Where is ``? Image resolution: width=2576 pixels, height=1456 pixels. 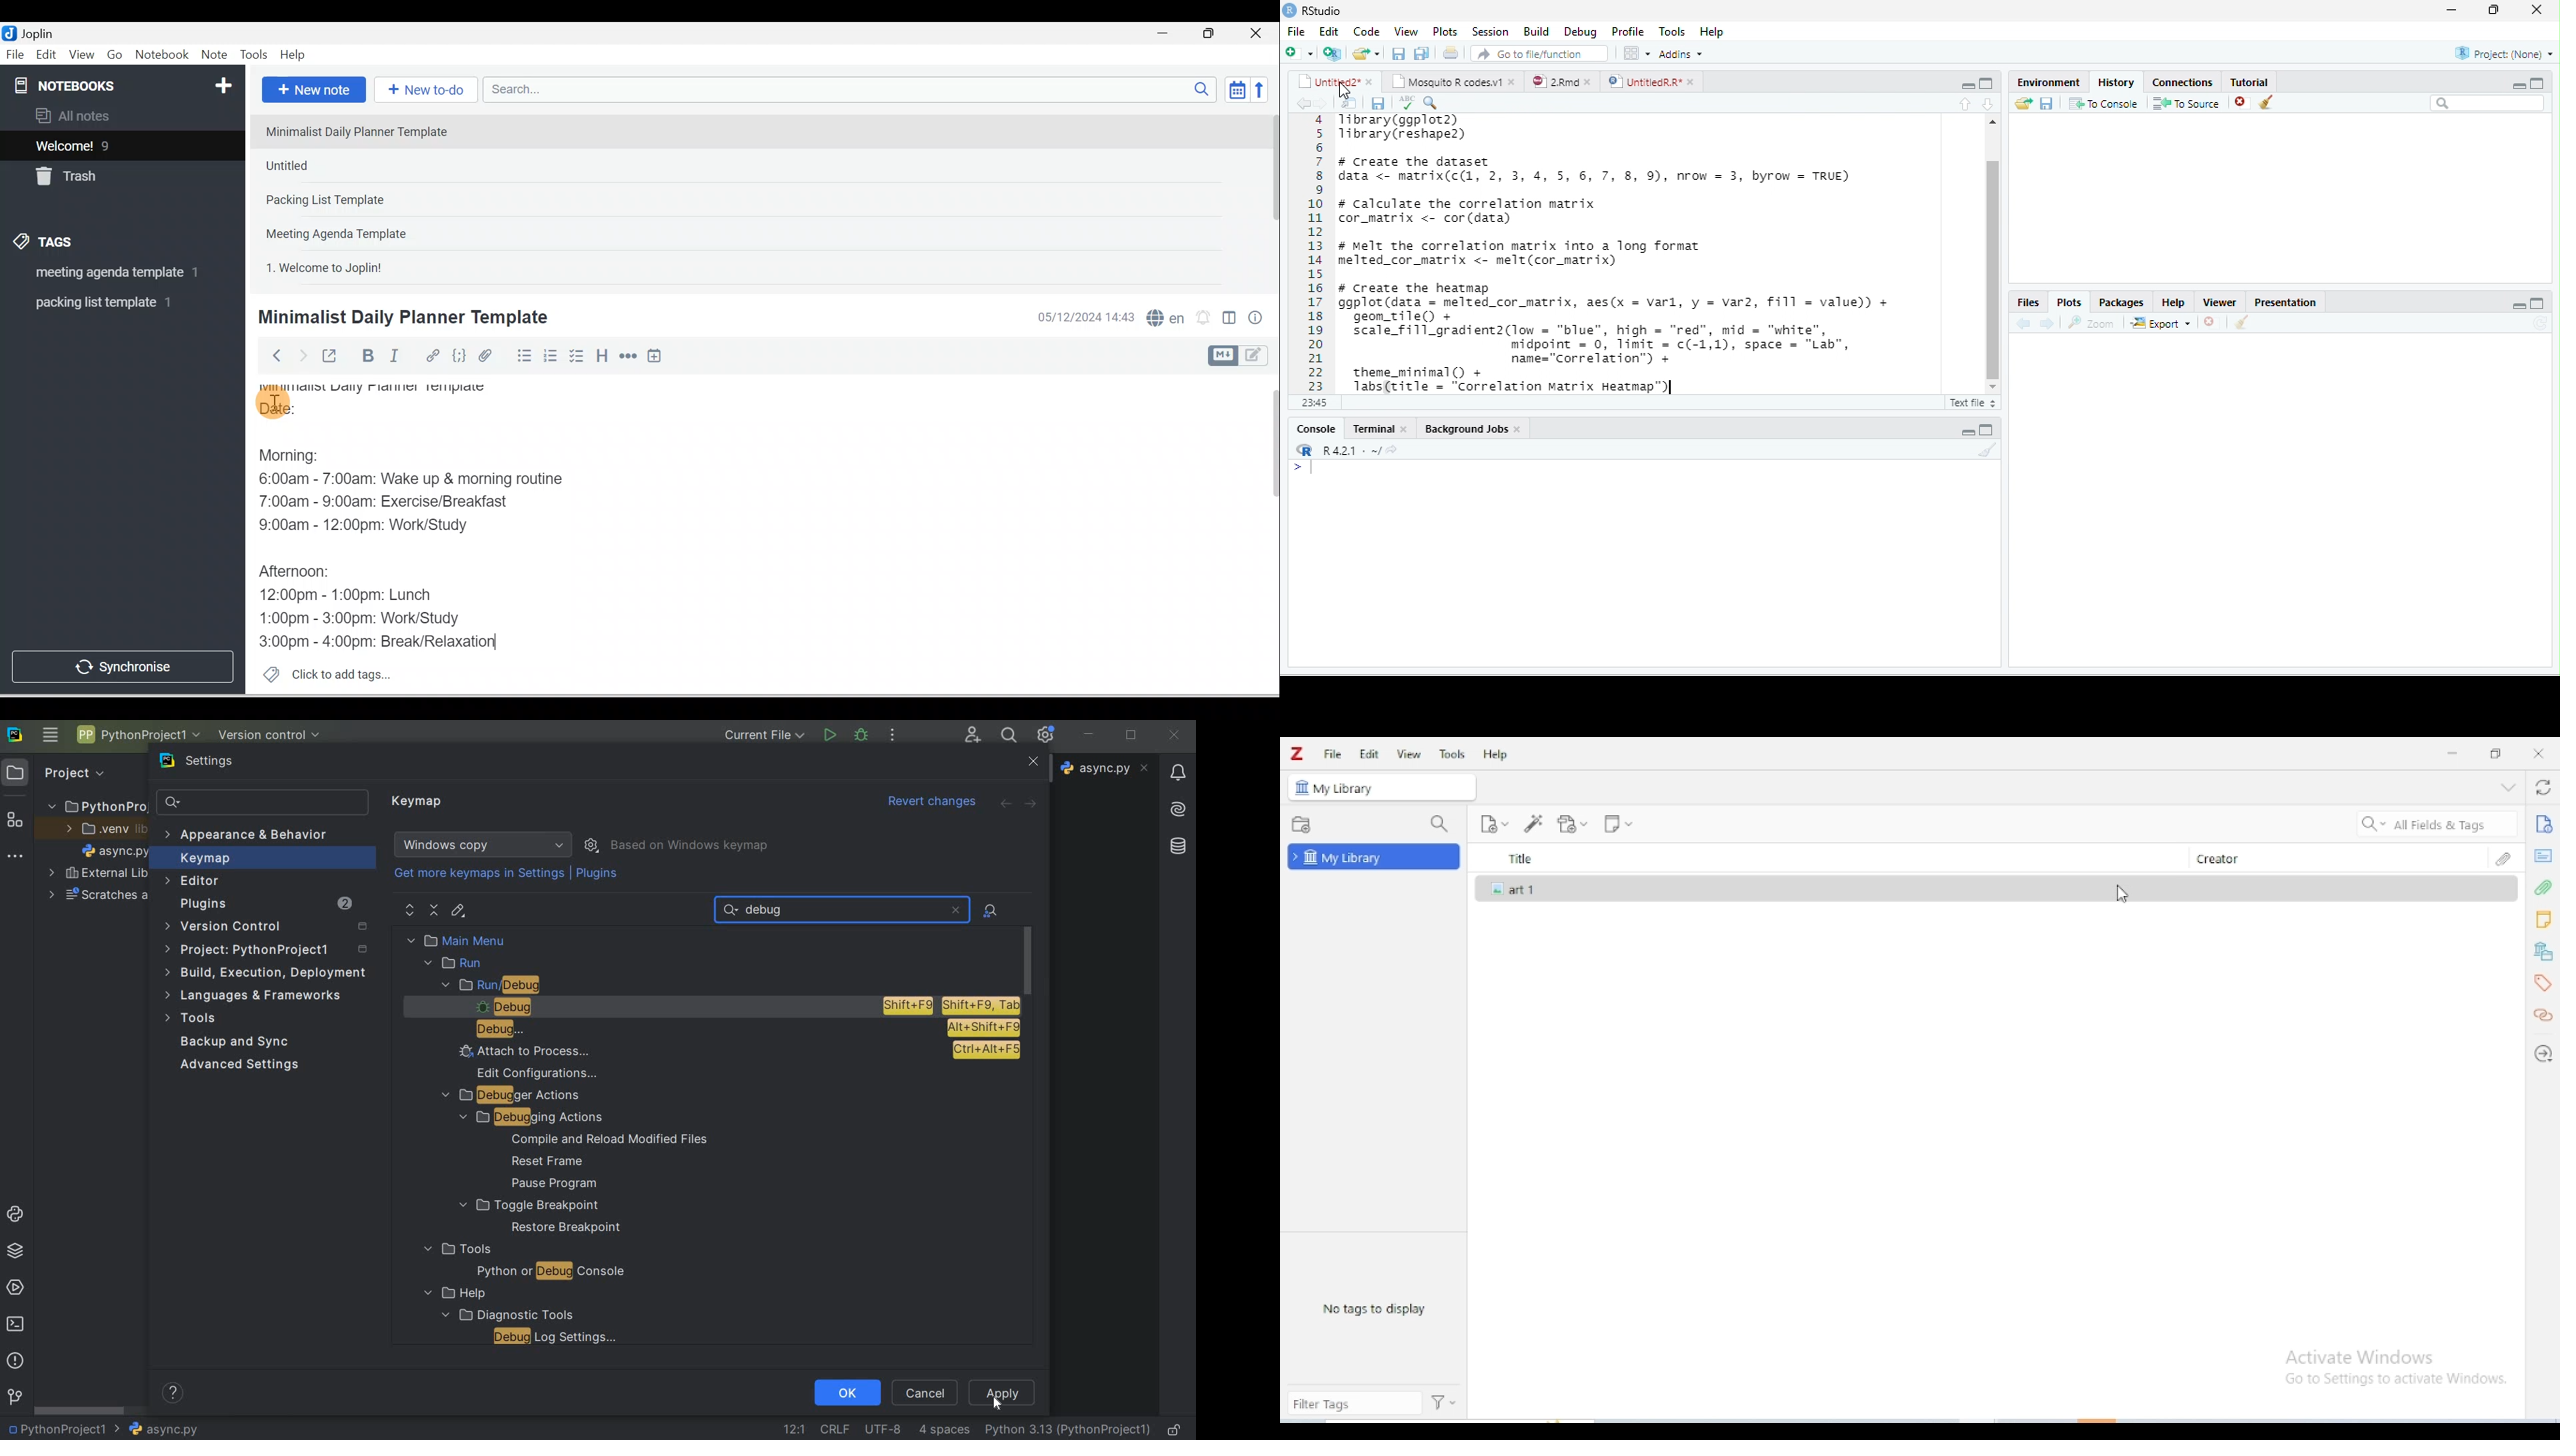  is located at coordinates (1423, 52).